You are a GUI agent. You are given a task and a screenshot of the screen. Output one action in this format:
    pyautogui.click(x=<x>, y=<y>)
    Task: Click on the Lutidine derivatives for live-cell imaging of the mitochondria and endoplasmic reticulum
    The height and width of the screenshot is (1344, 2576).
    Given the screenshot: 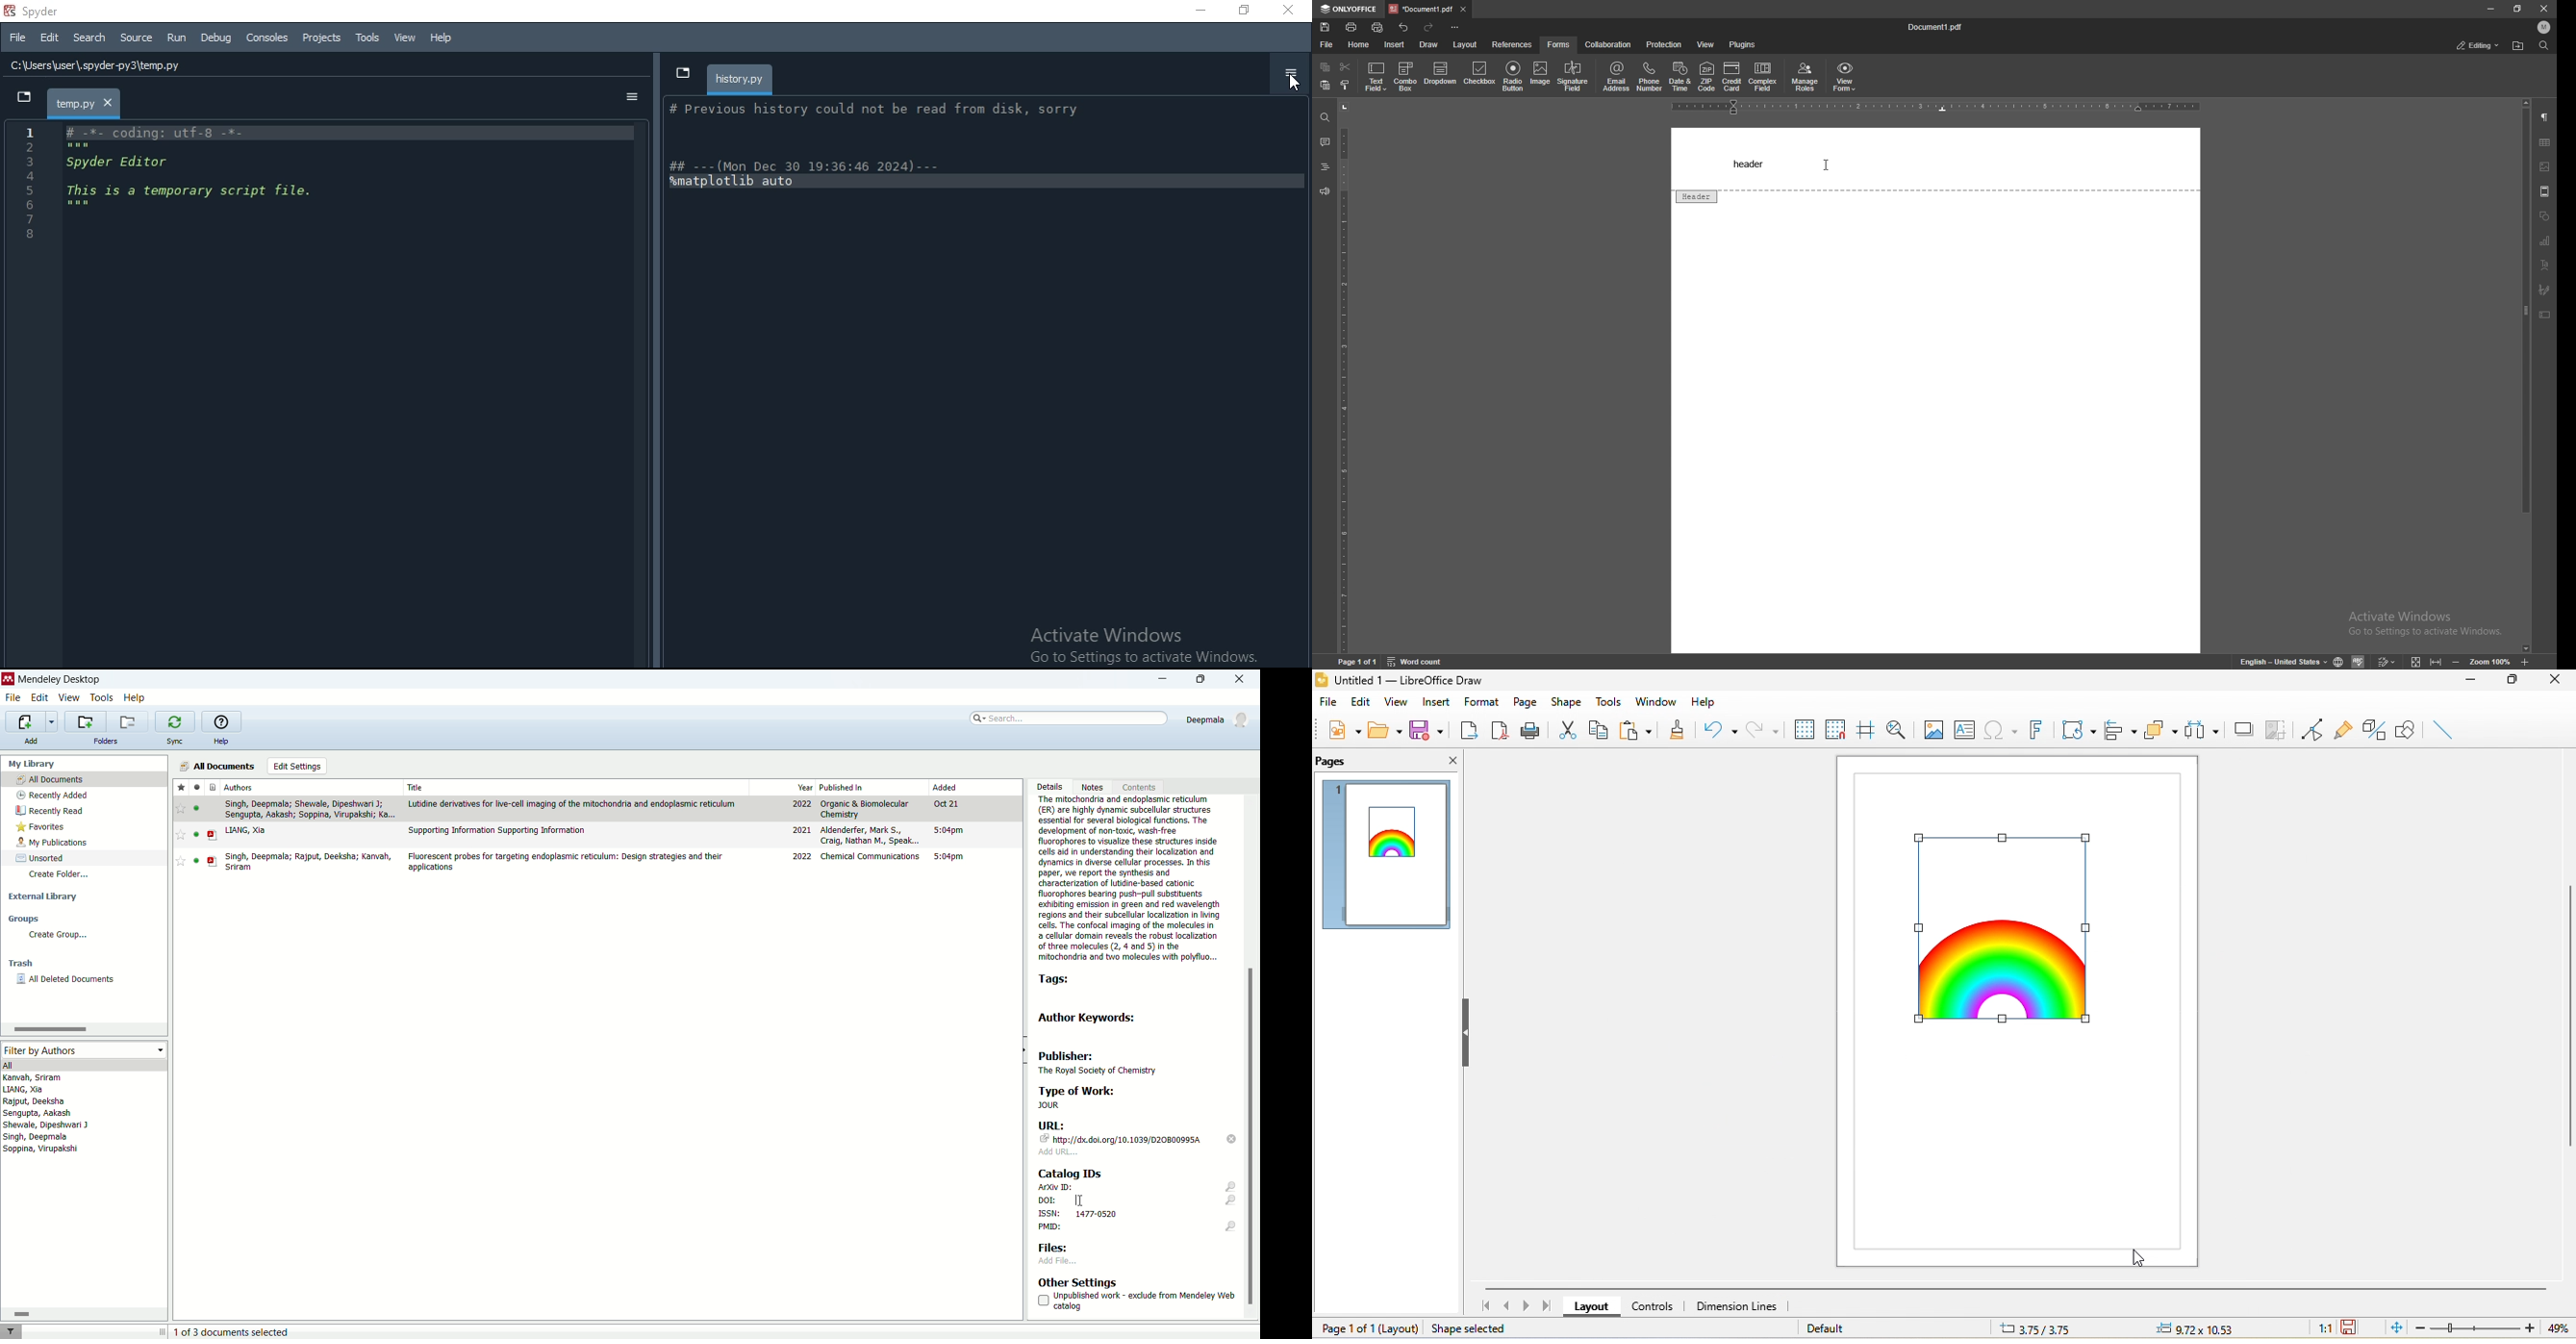 What is the action you would take?
    pyautogui.click(x=572, y=804)
    